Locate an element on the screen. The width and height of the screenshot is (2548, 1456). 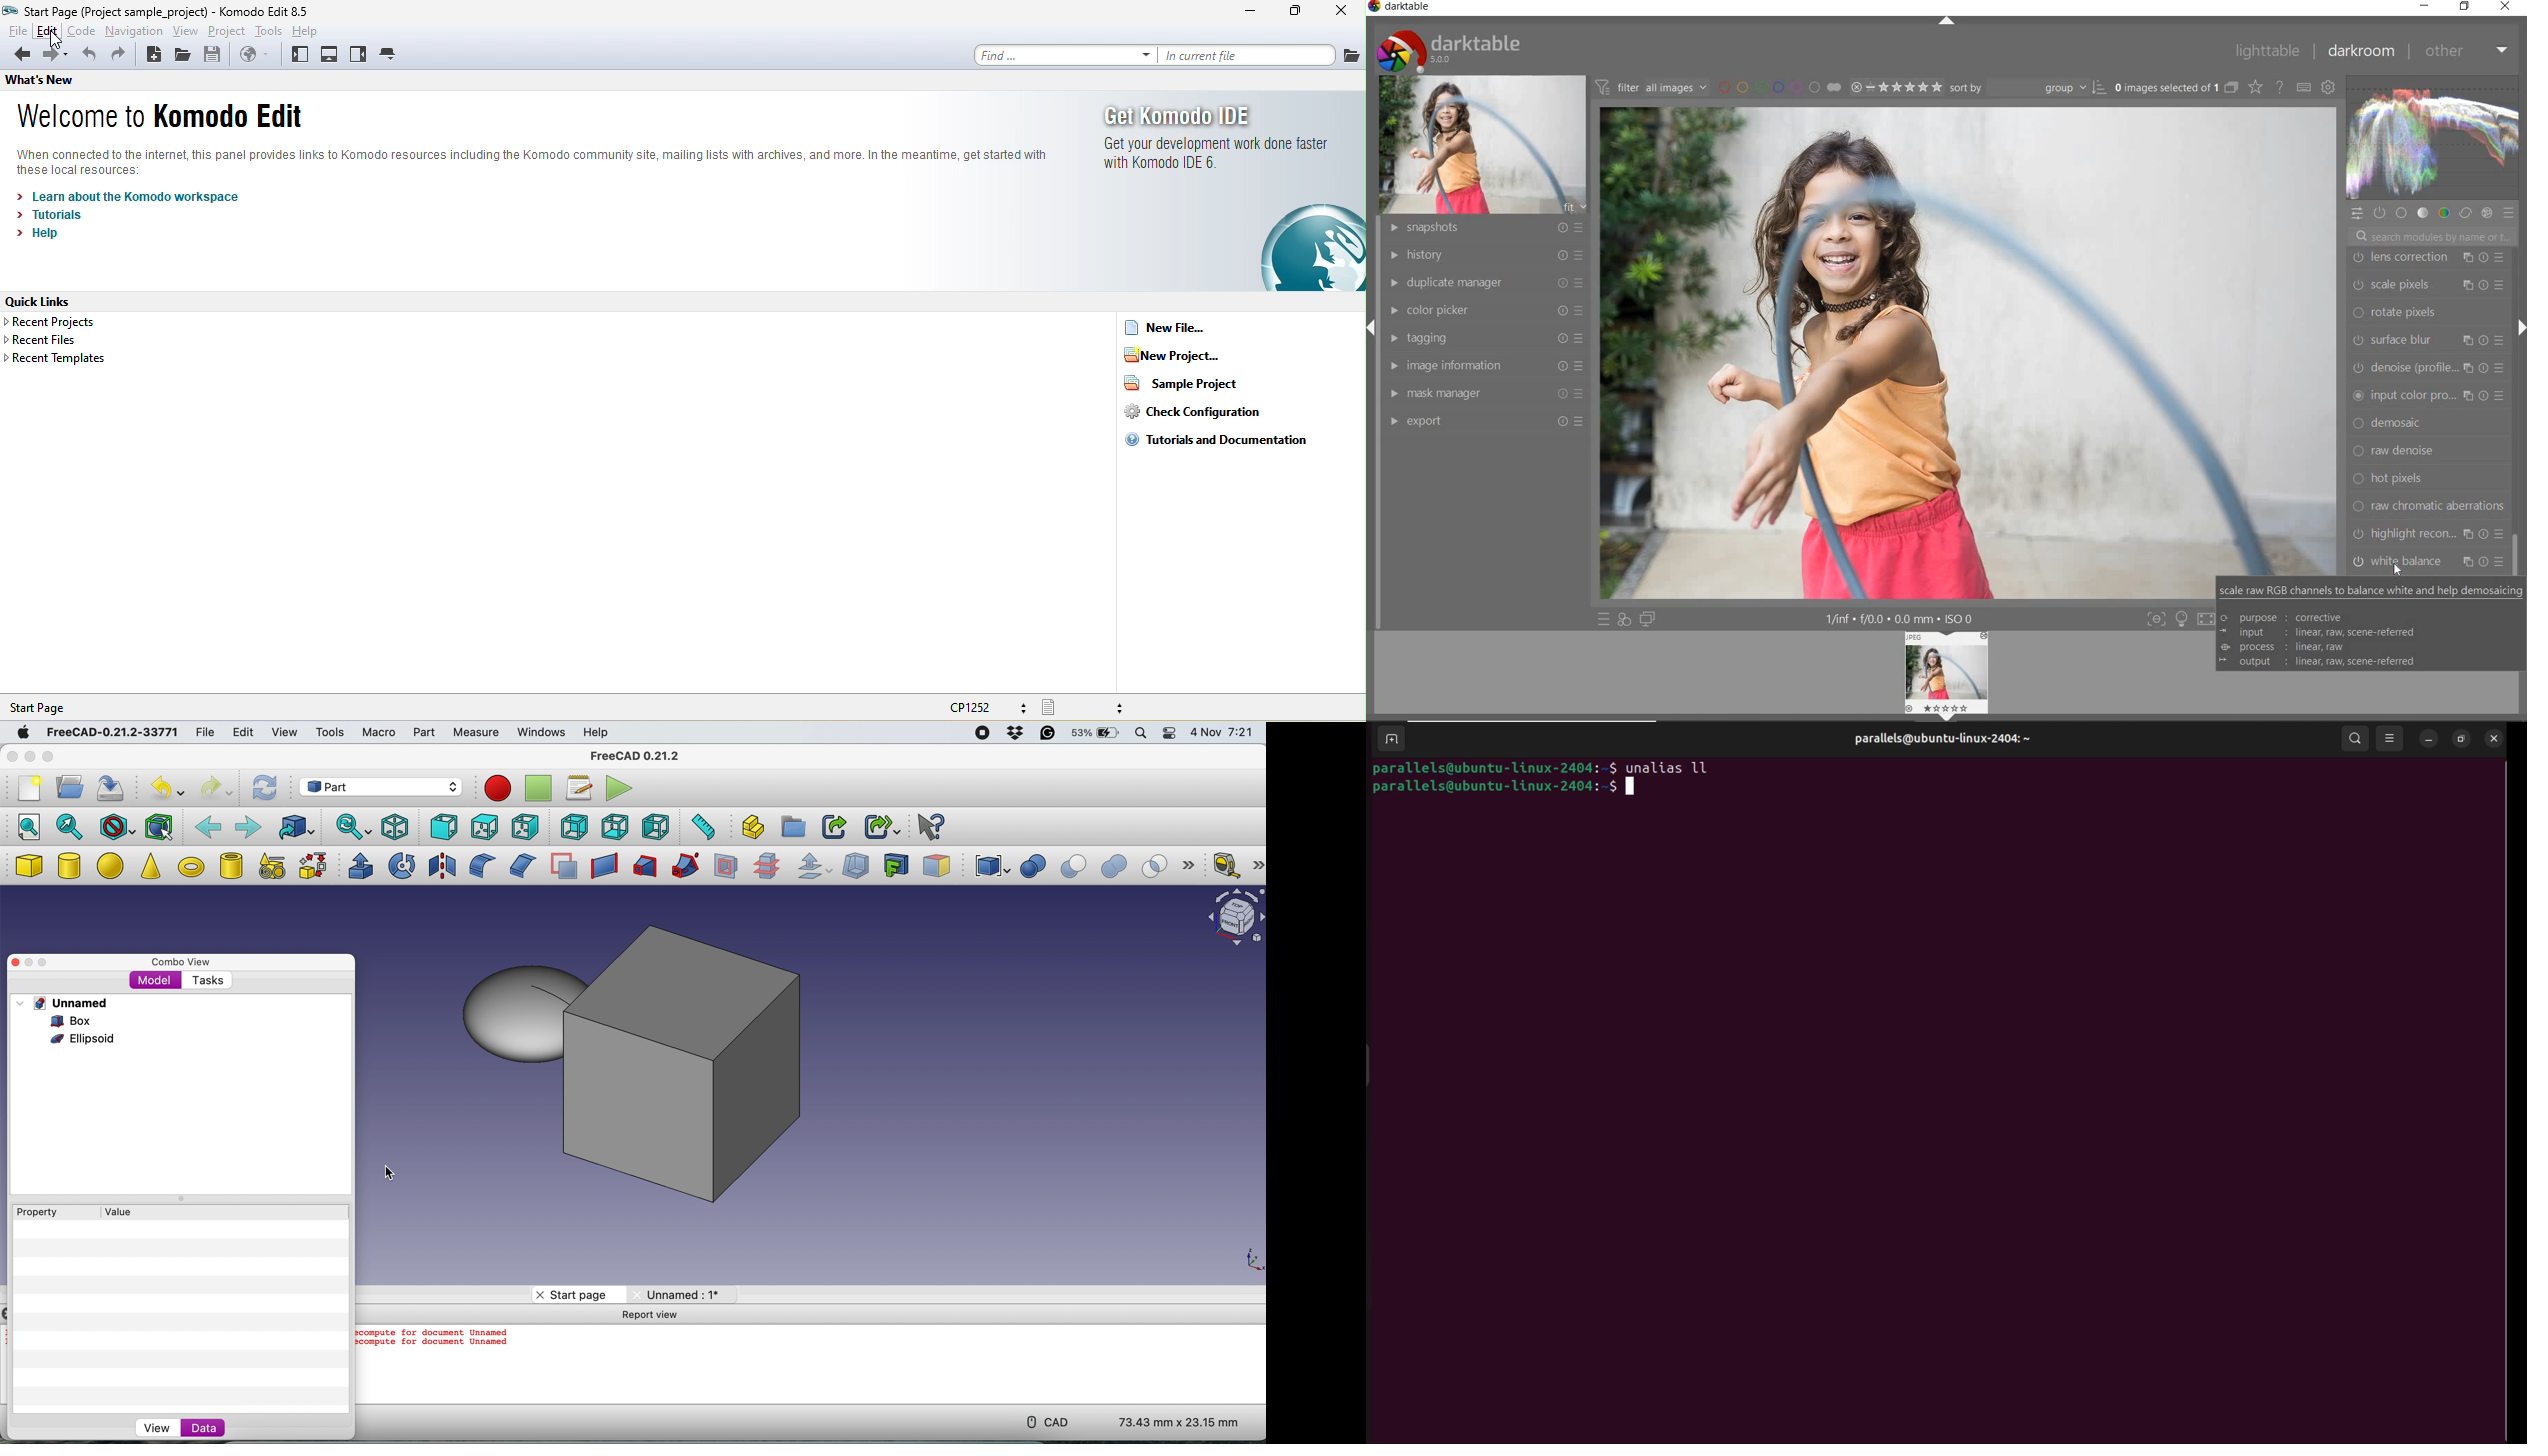
edit is located at coordinates (241, 733).